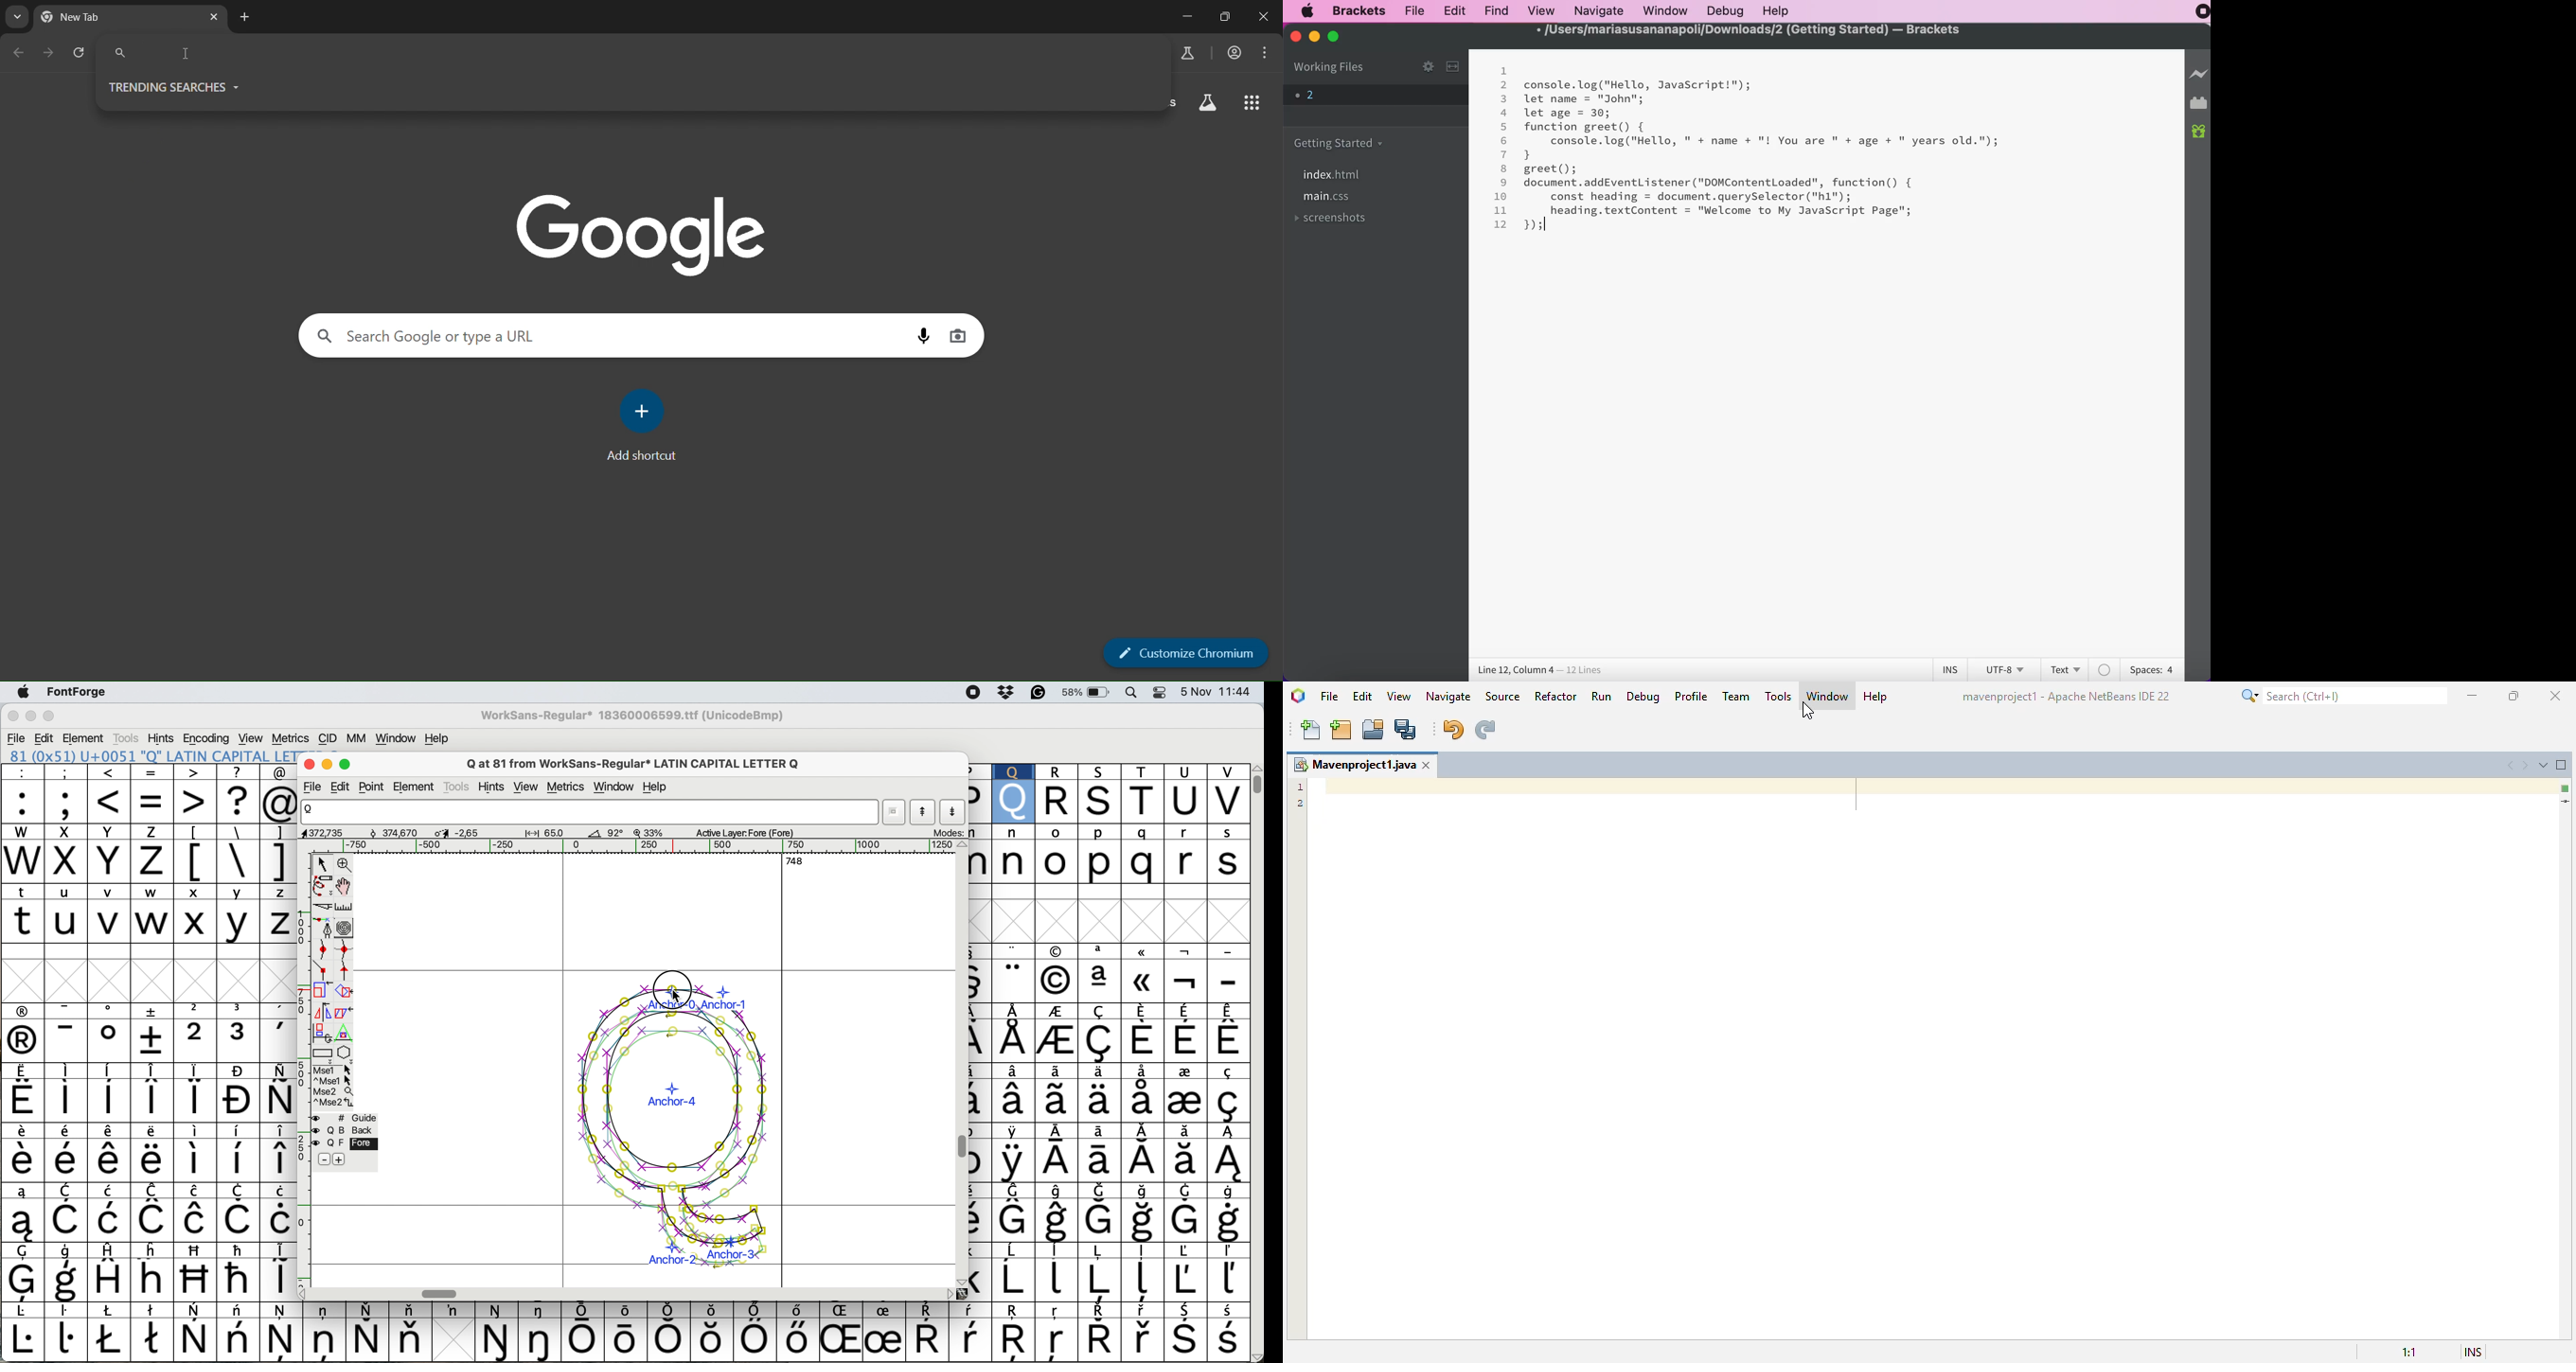  What do you see at coordinates (1427, 66) in the screenshot?
I see `configure working set` at bounding box center [1427, 66].